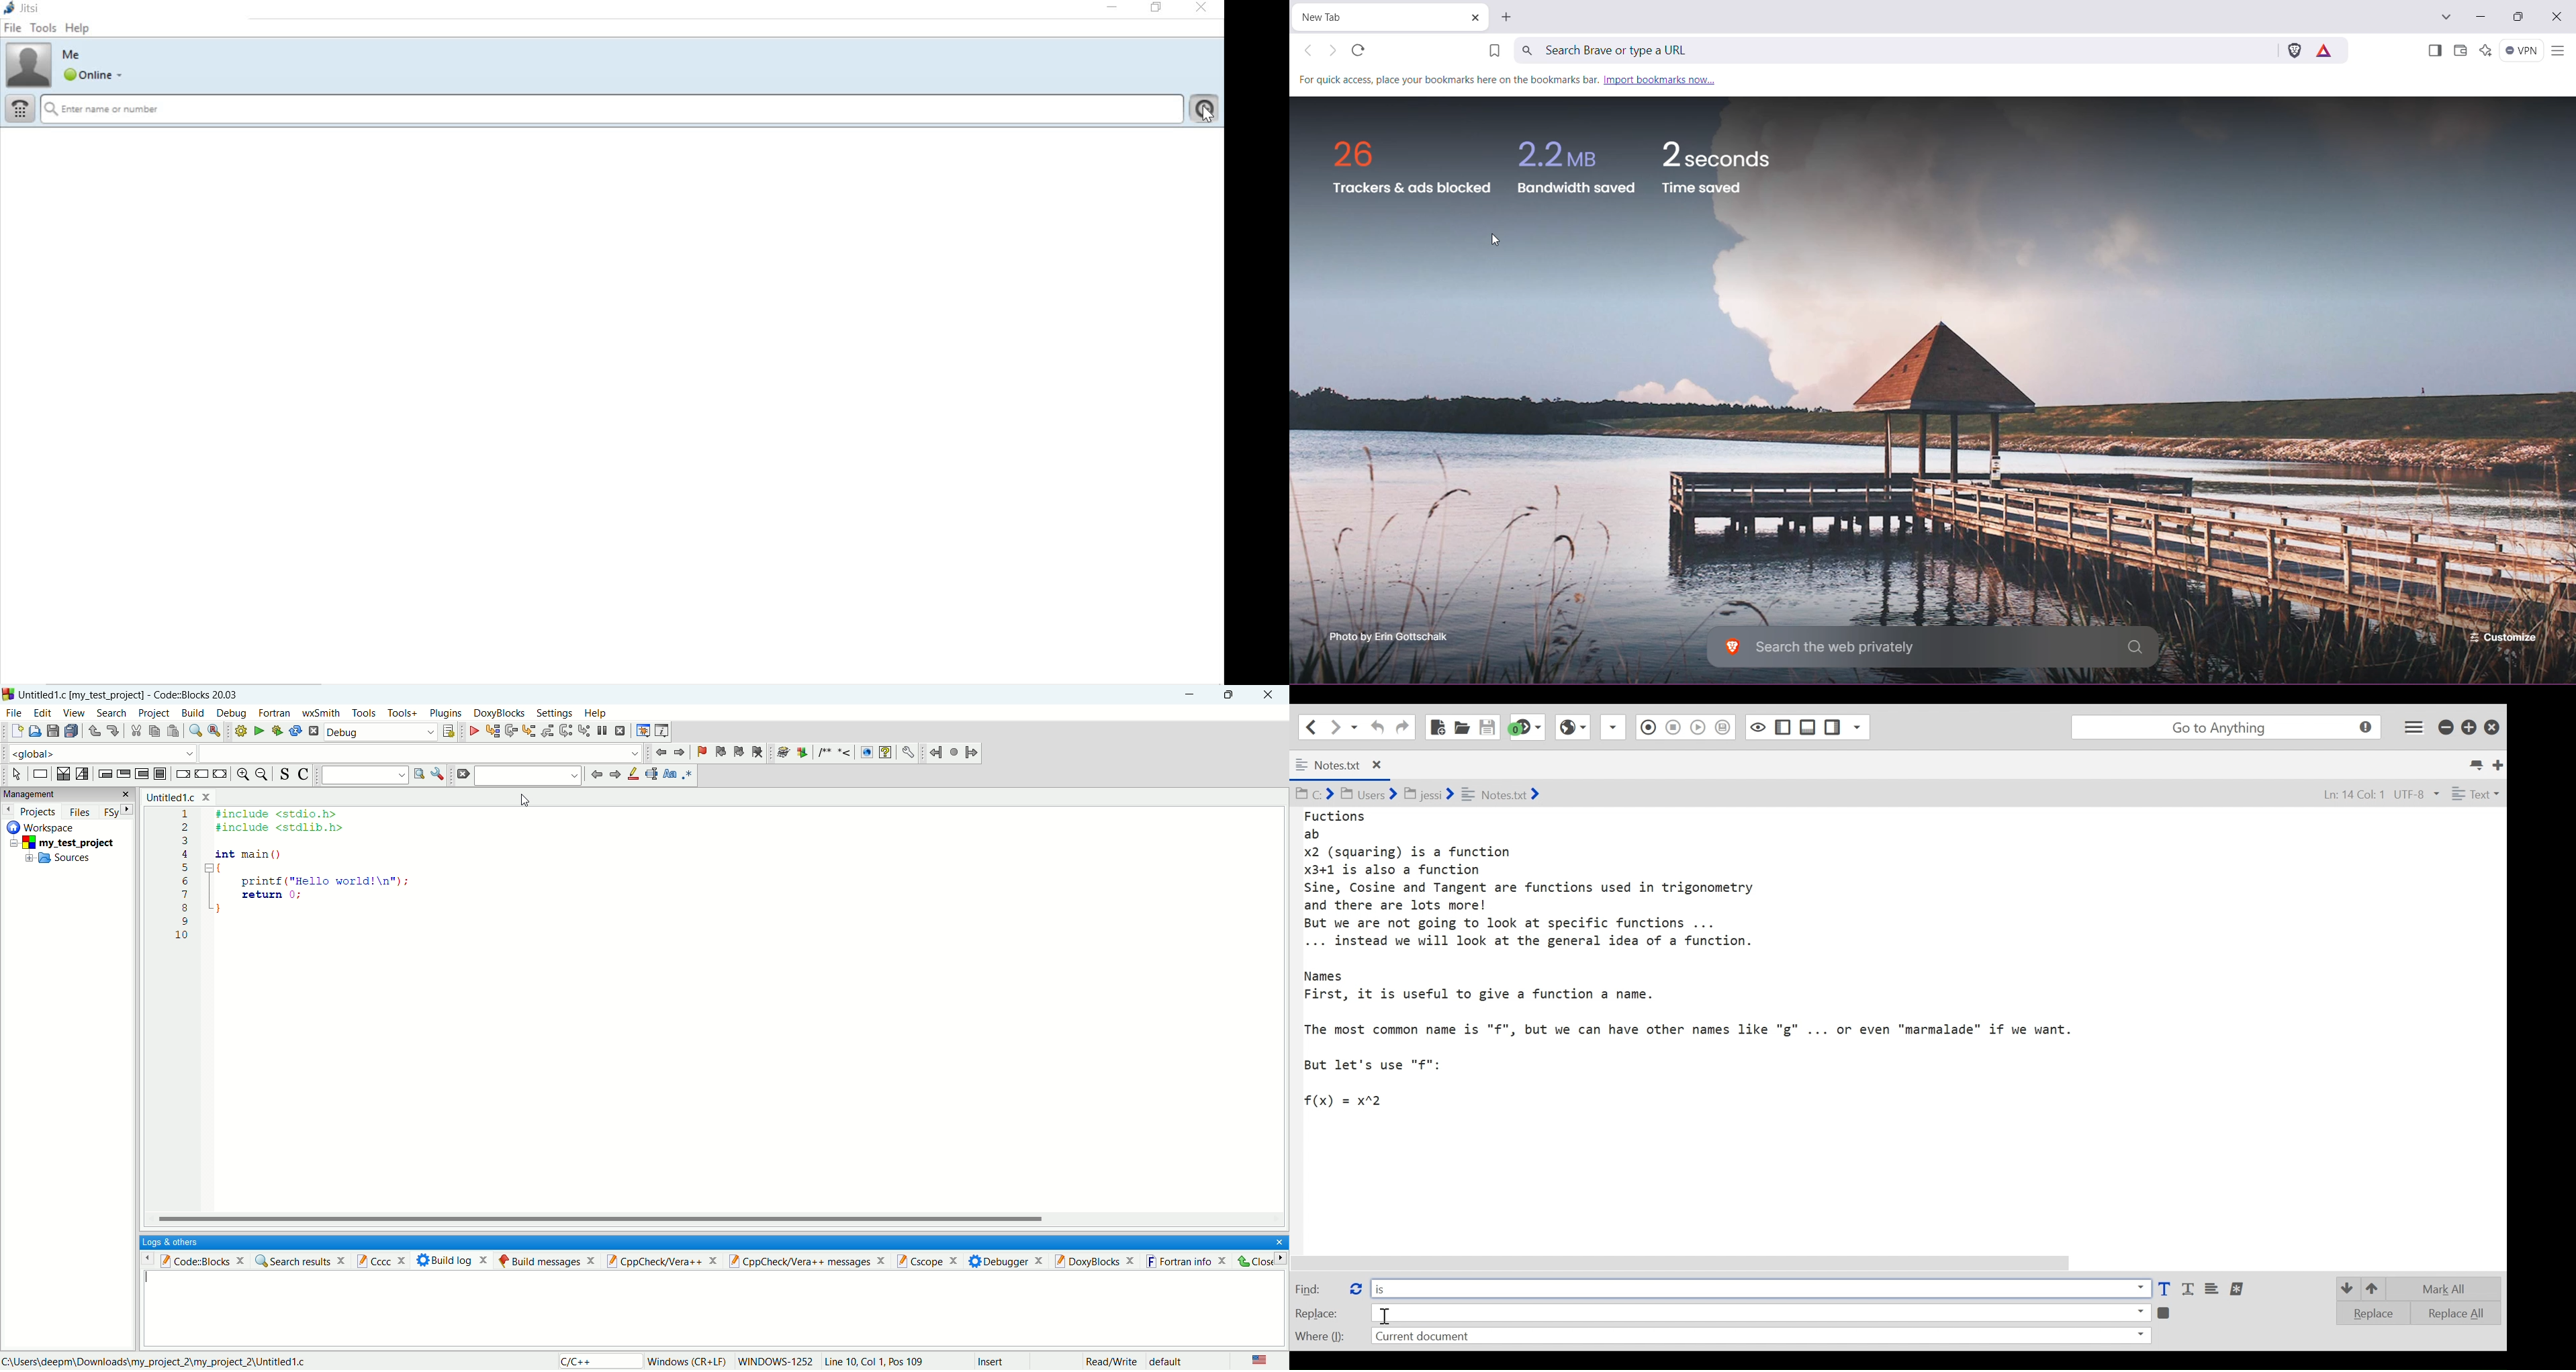  I want to click on rebuild, so click(295, 731).